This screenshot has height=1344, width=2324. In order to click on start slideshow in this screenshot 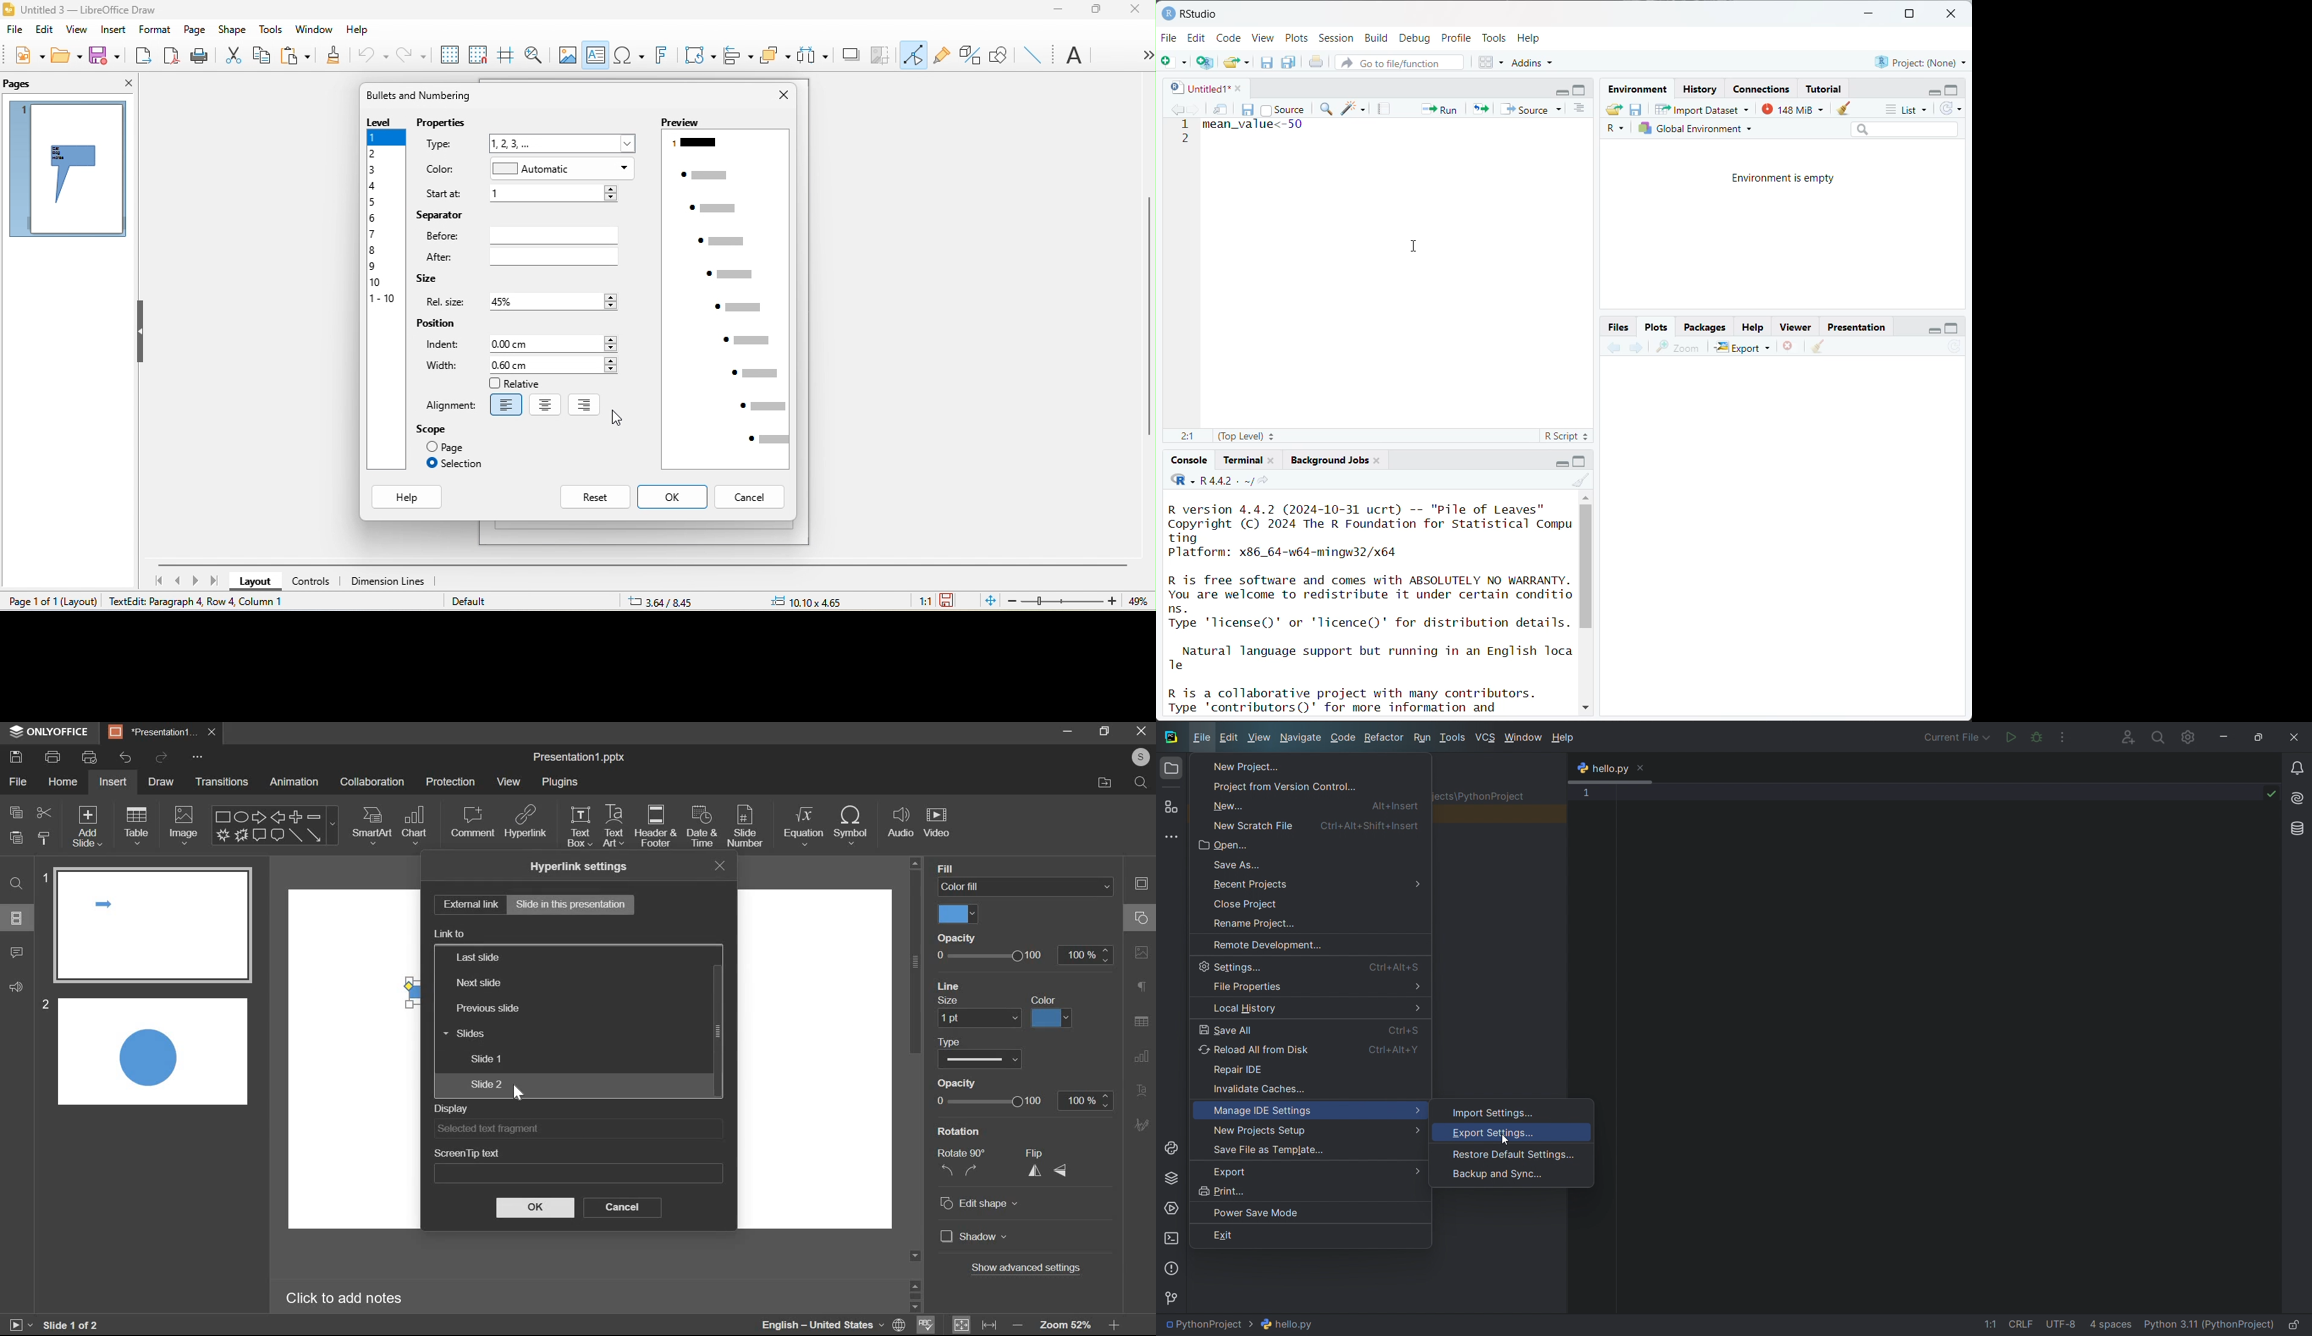, I will do `click(22, 1322)`.